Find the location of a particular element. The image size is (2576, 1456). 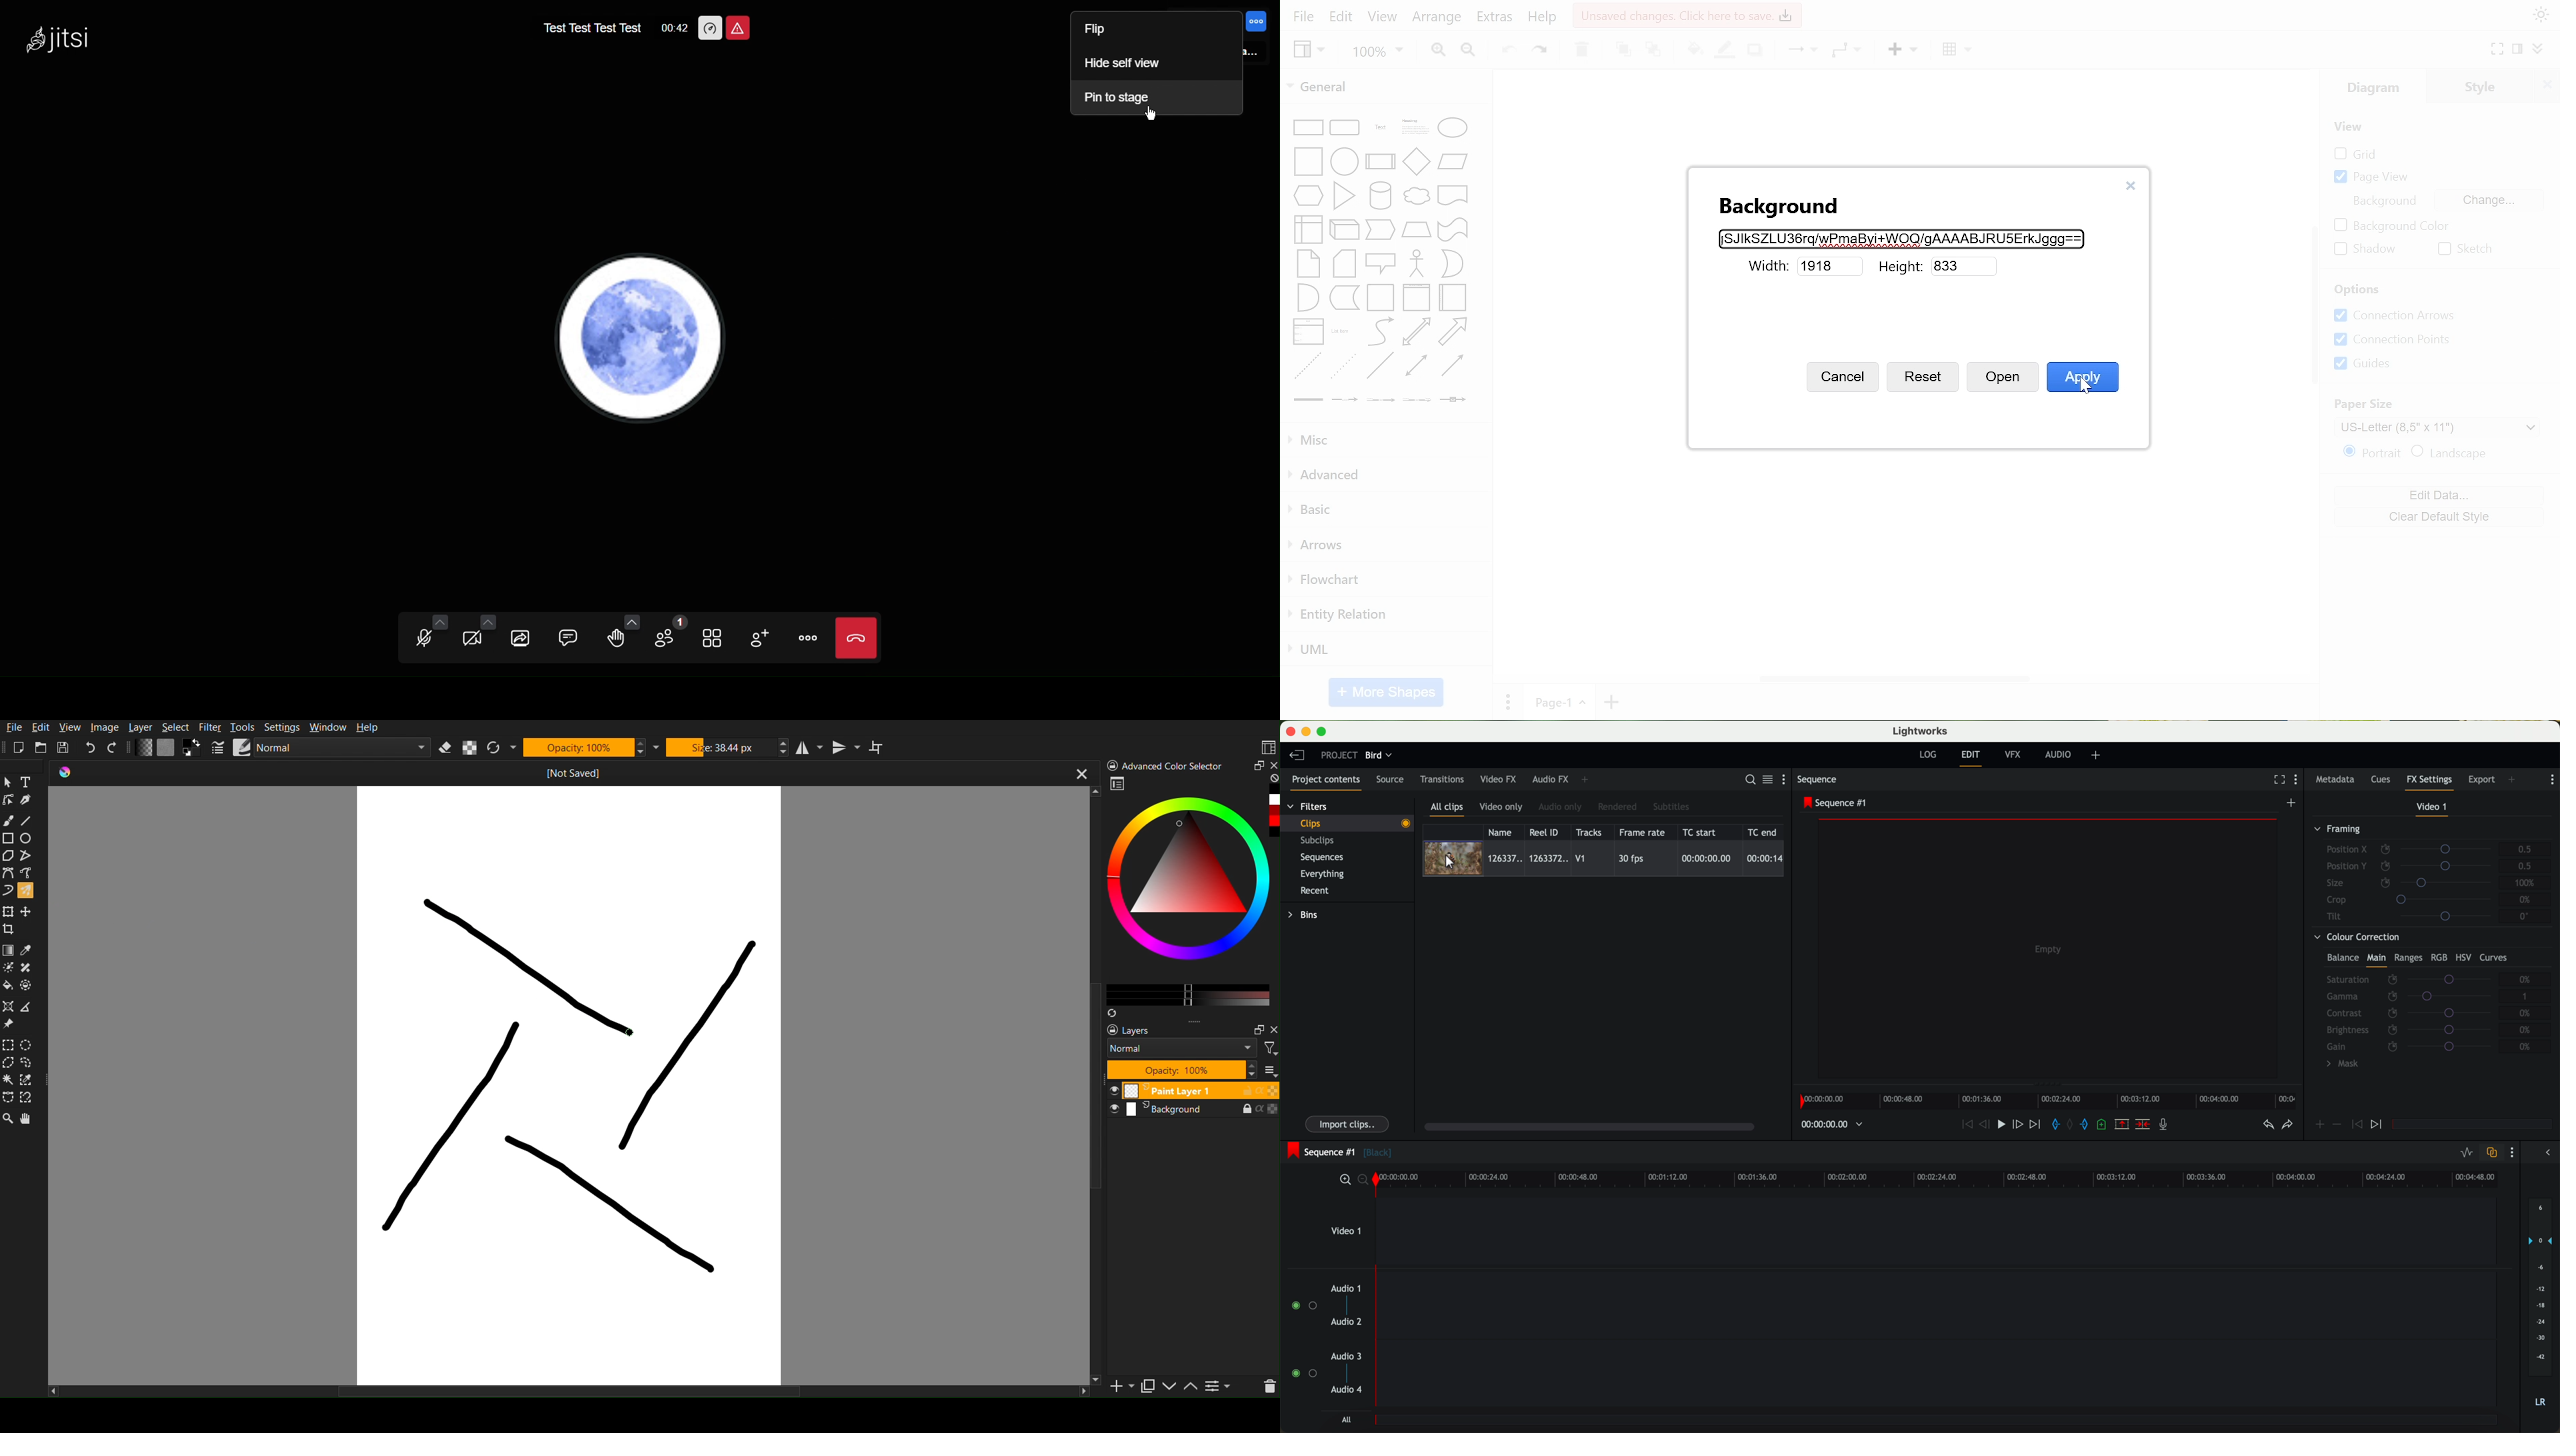

add a cue at the current position is located at coordinates (2103, 1125).